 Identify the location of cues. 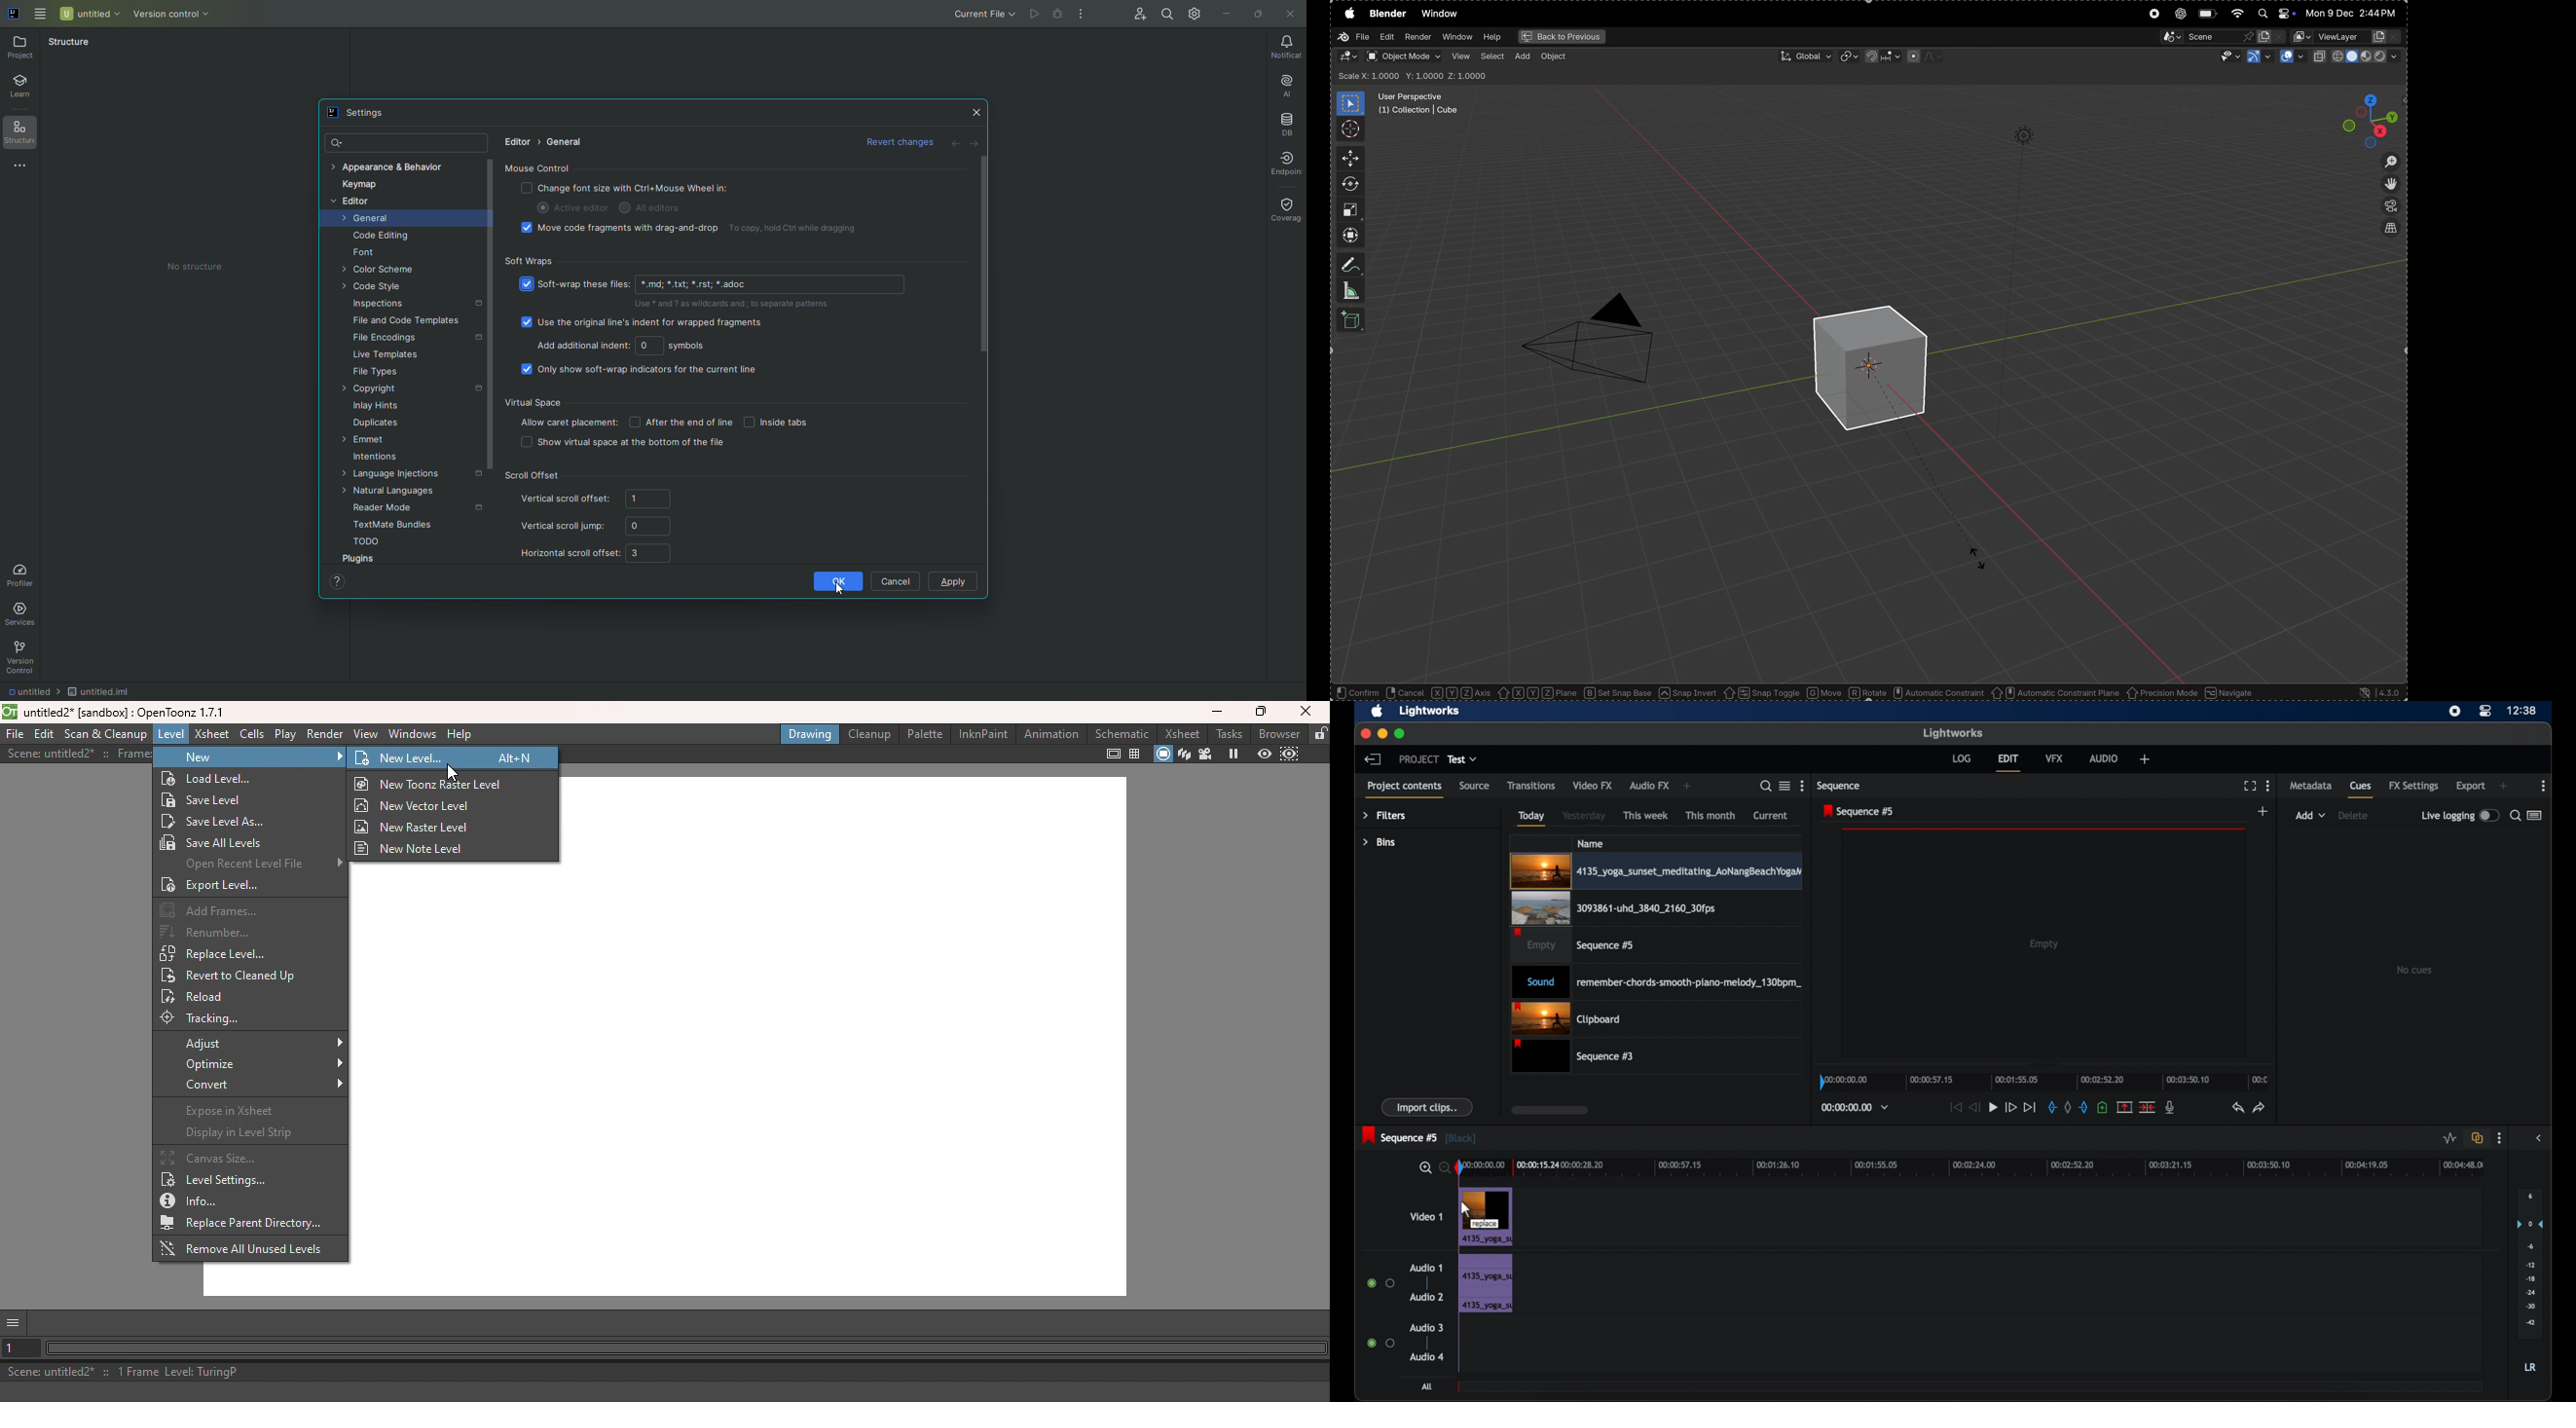
(2362, 789).